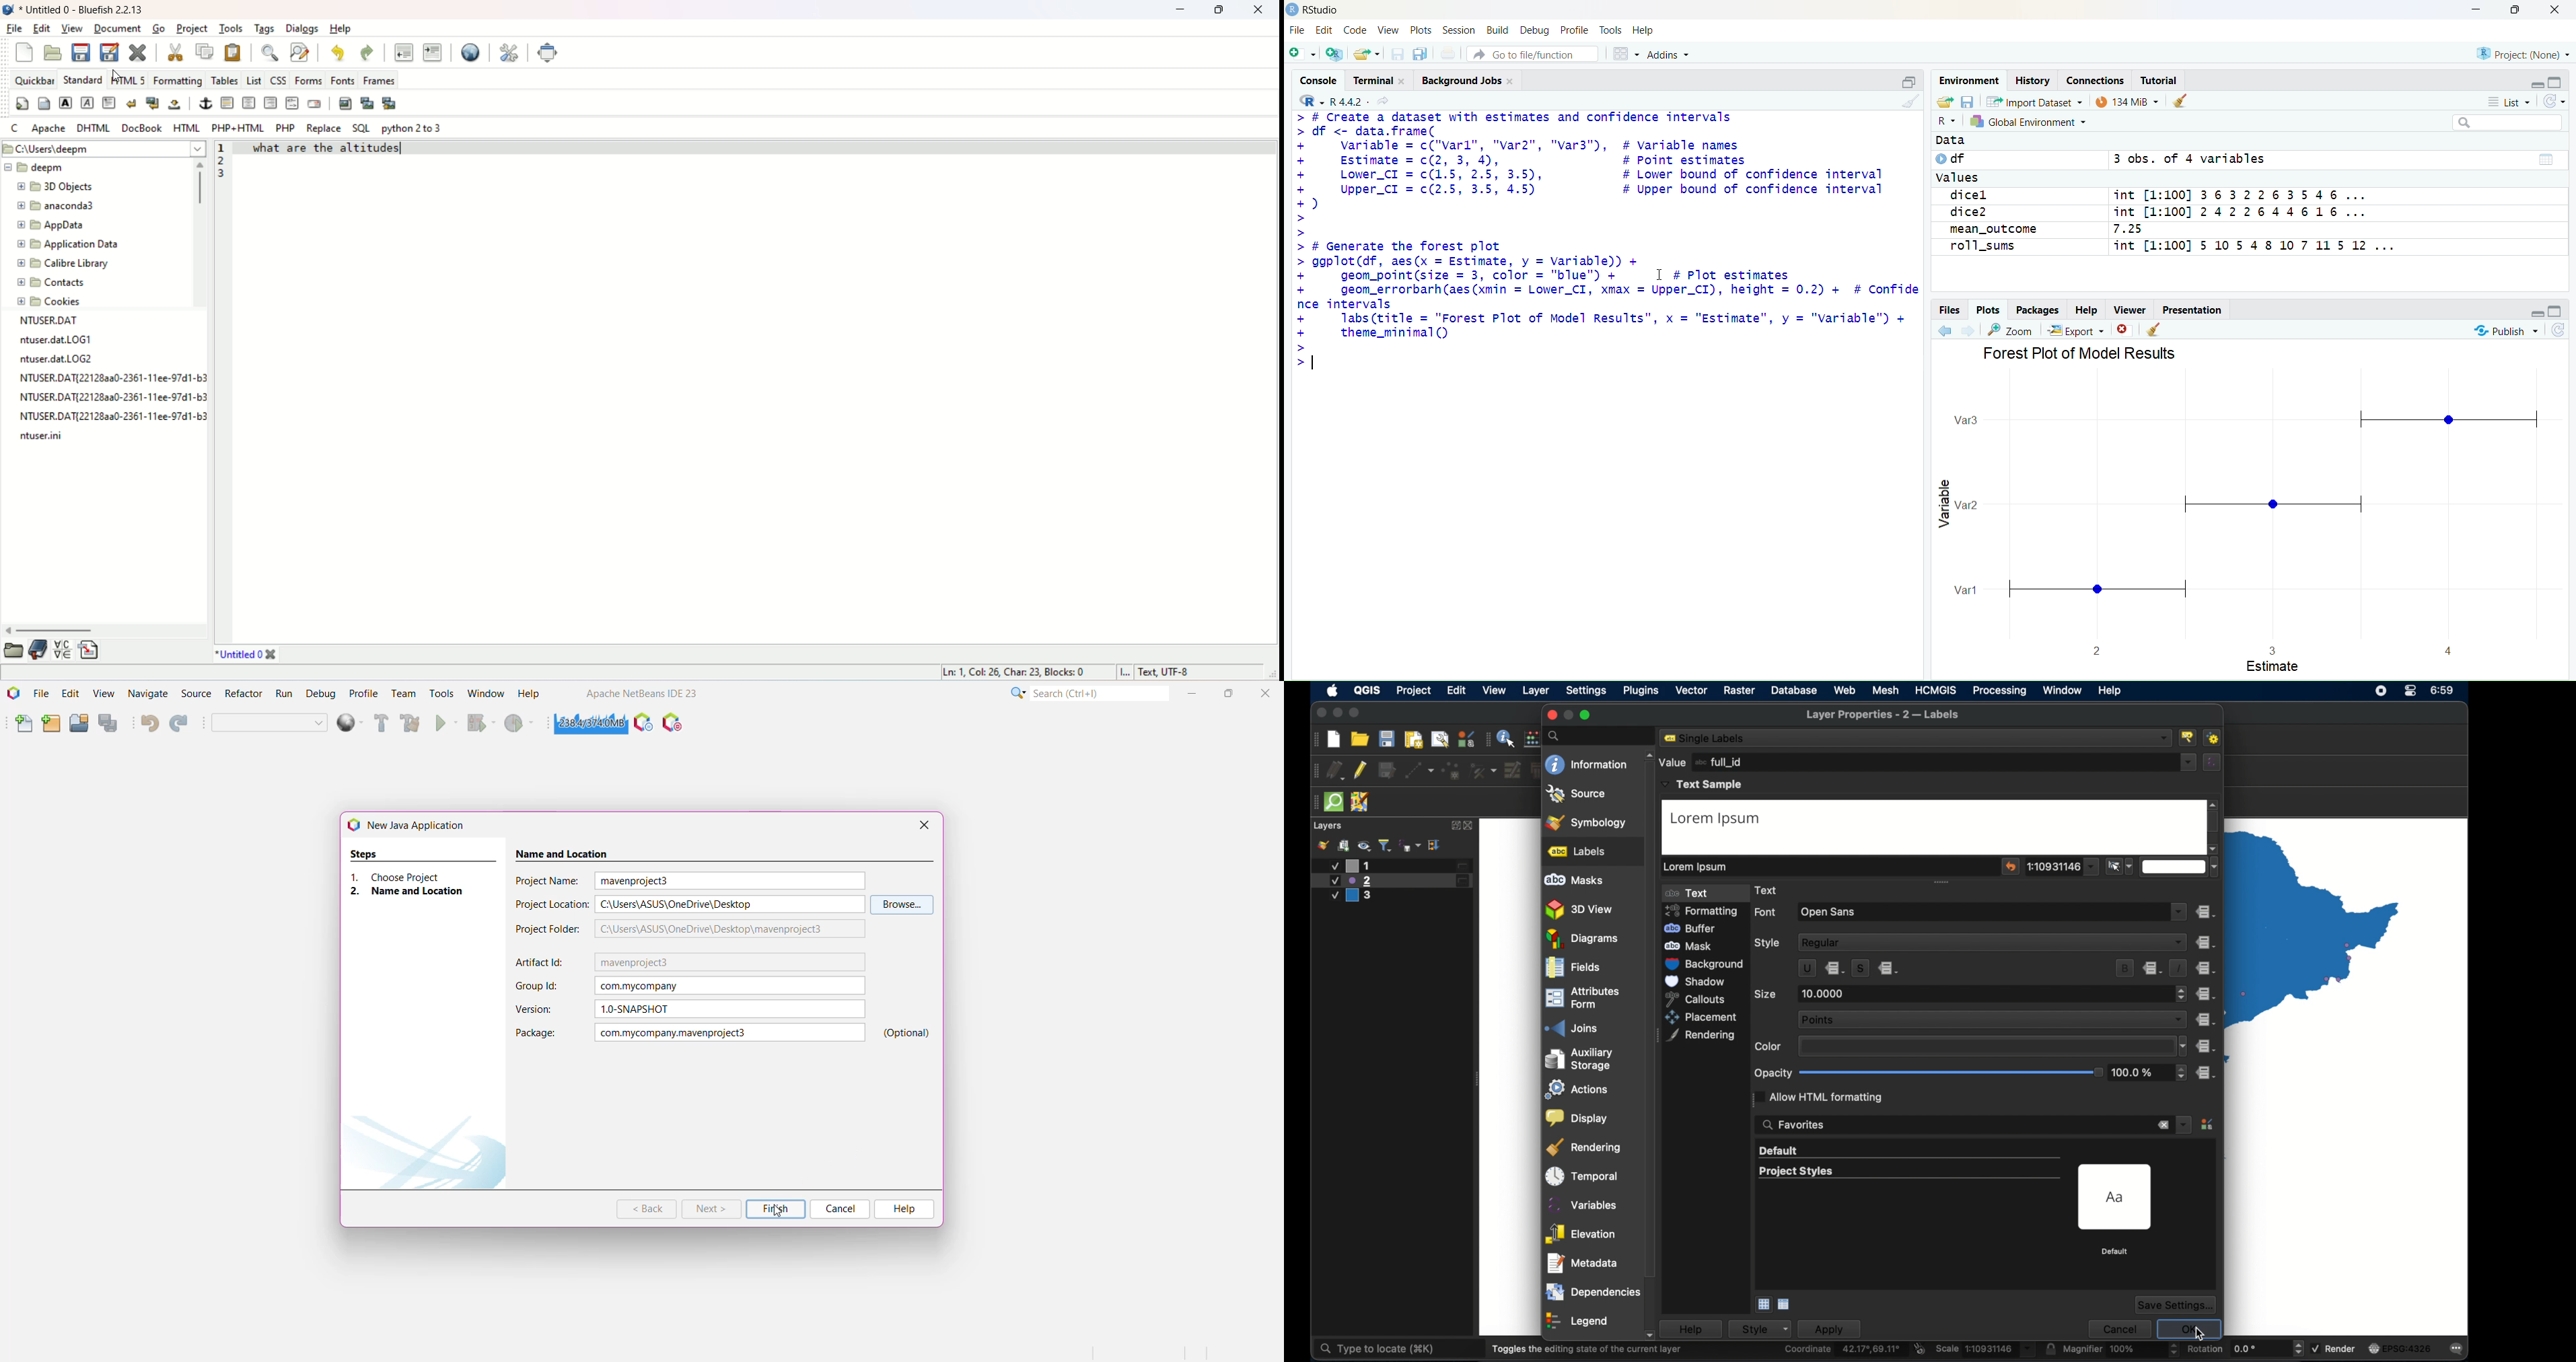  I want to click on Help, so click(1643, 31).